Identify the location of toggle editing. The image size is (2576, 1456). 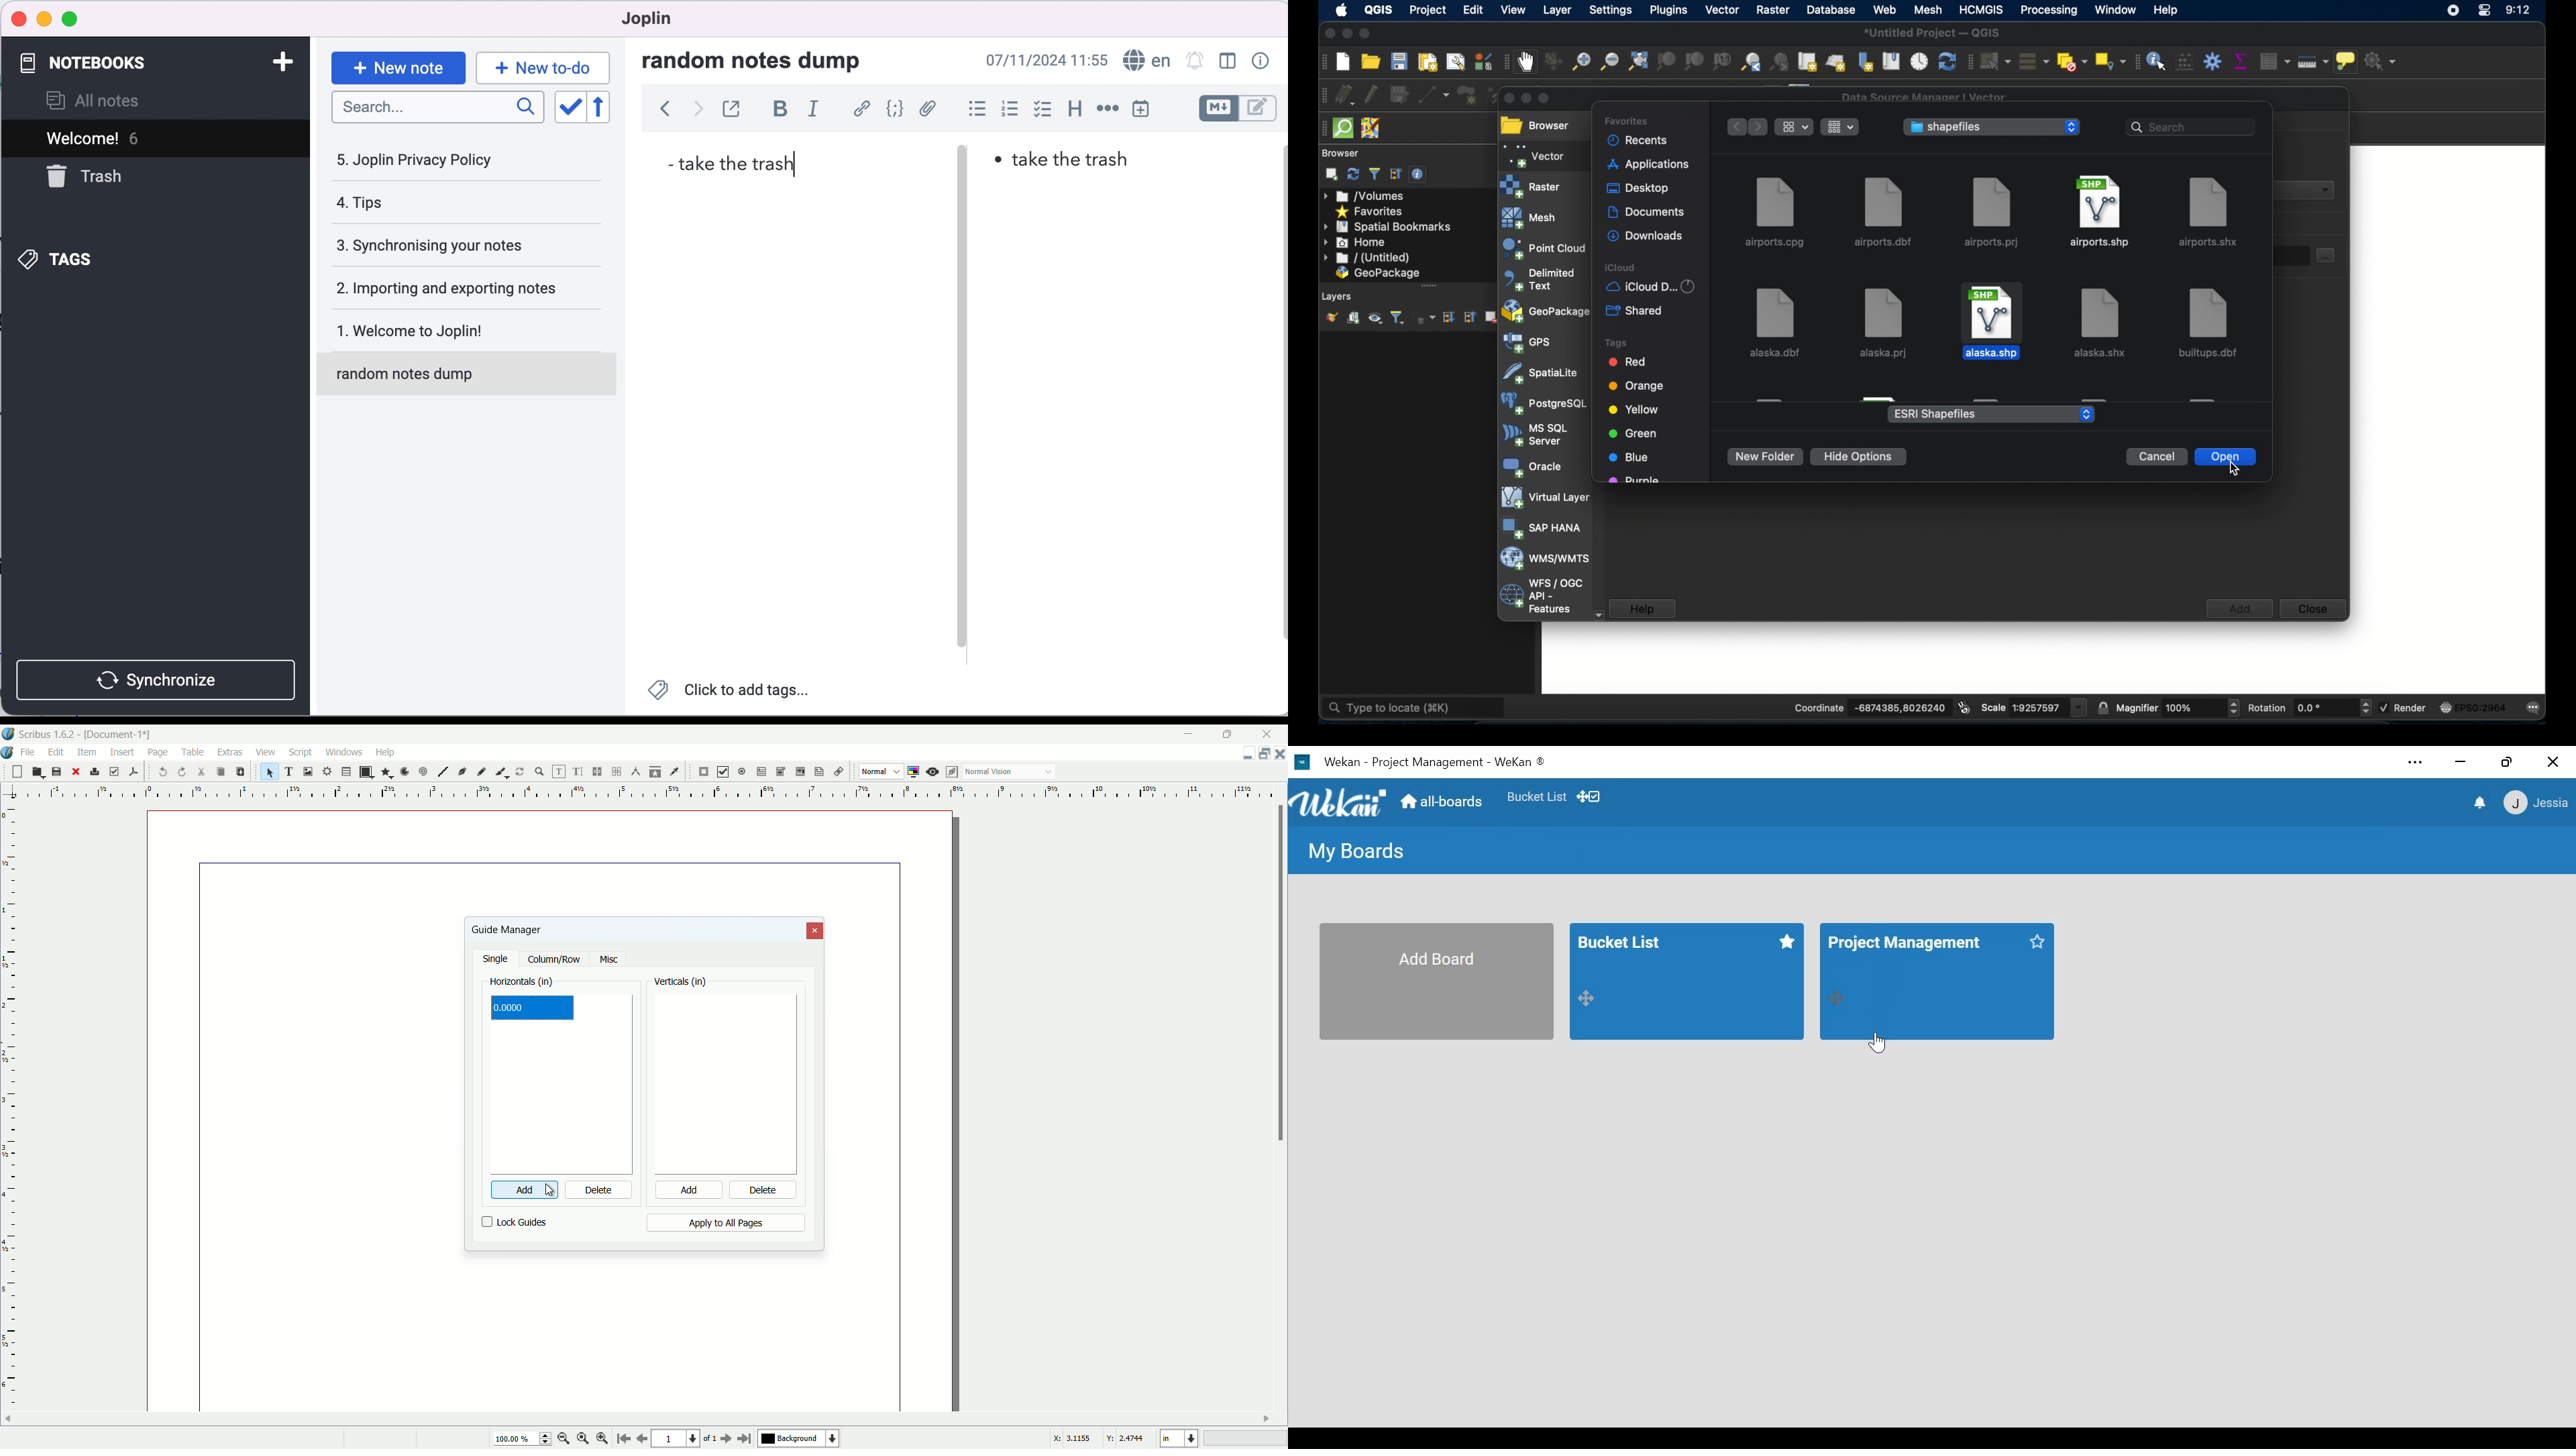
(1370, 93).